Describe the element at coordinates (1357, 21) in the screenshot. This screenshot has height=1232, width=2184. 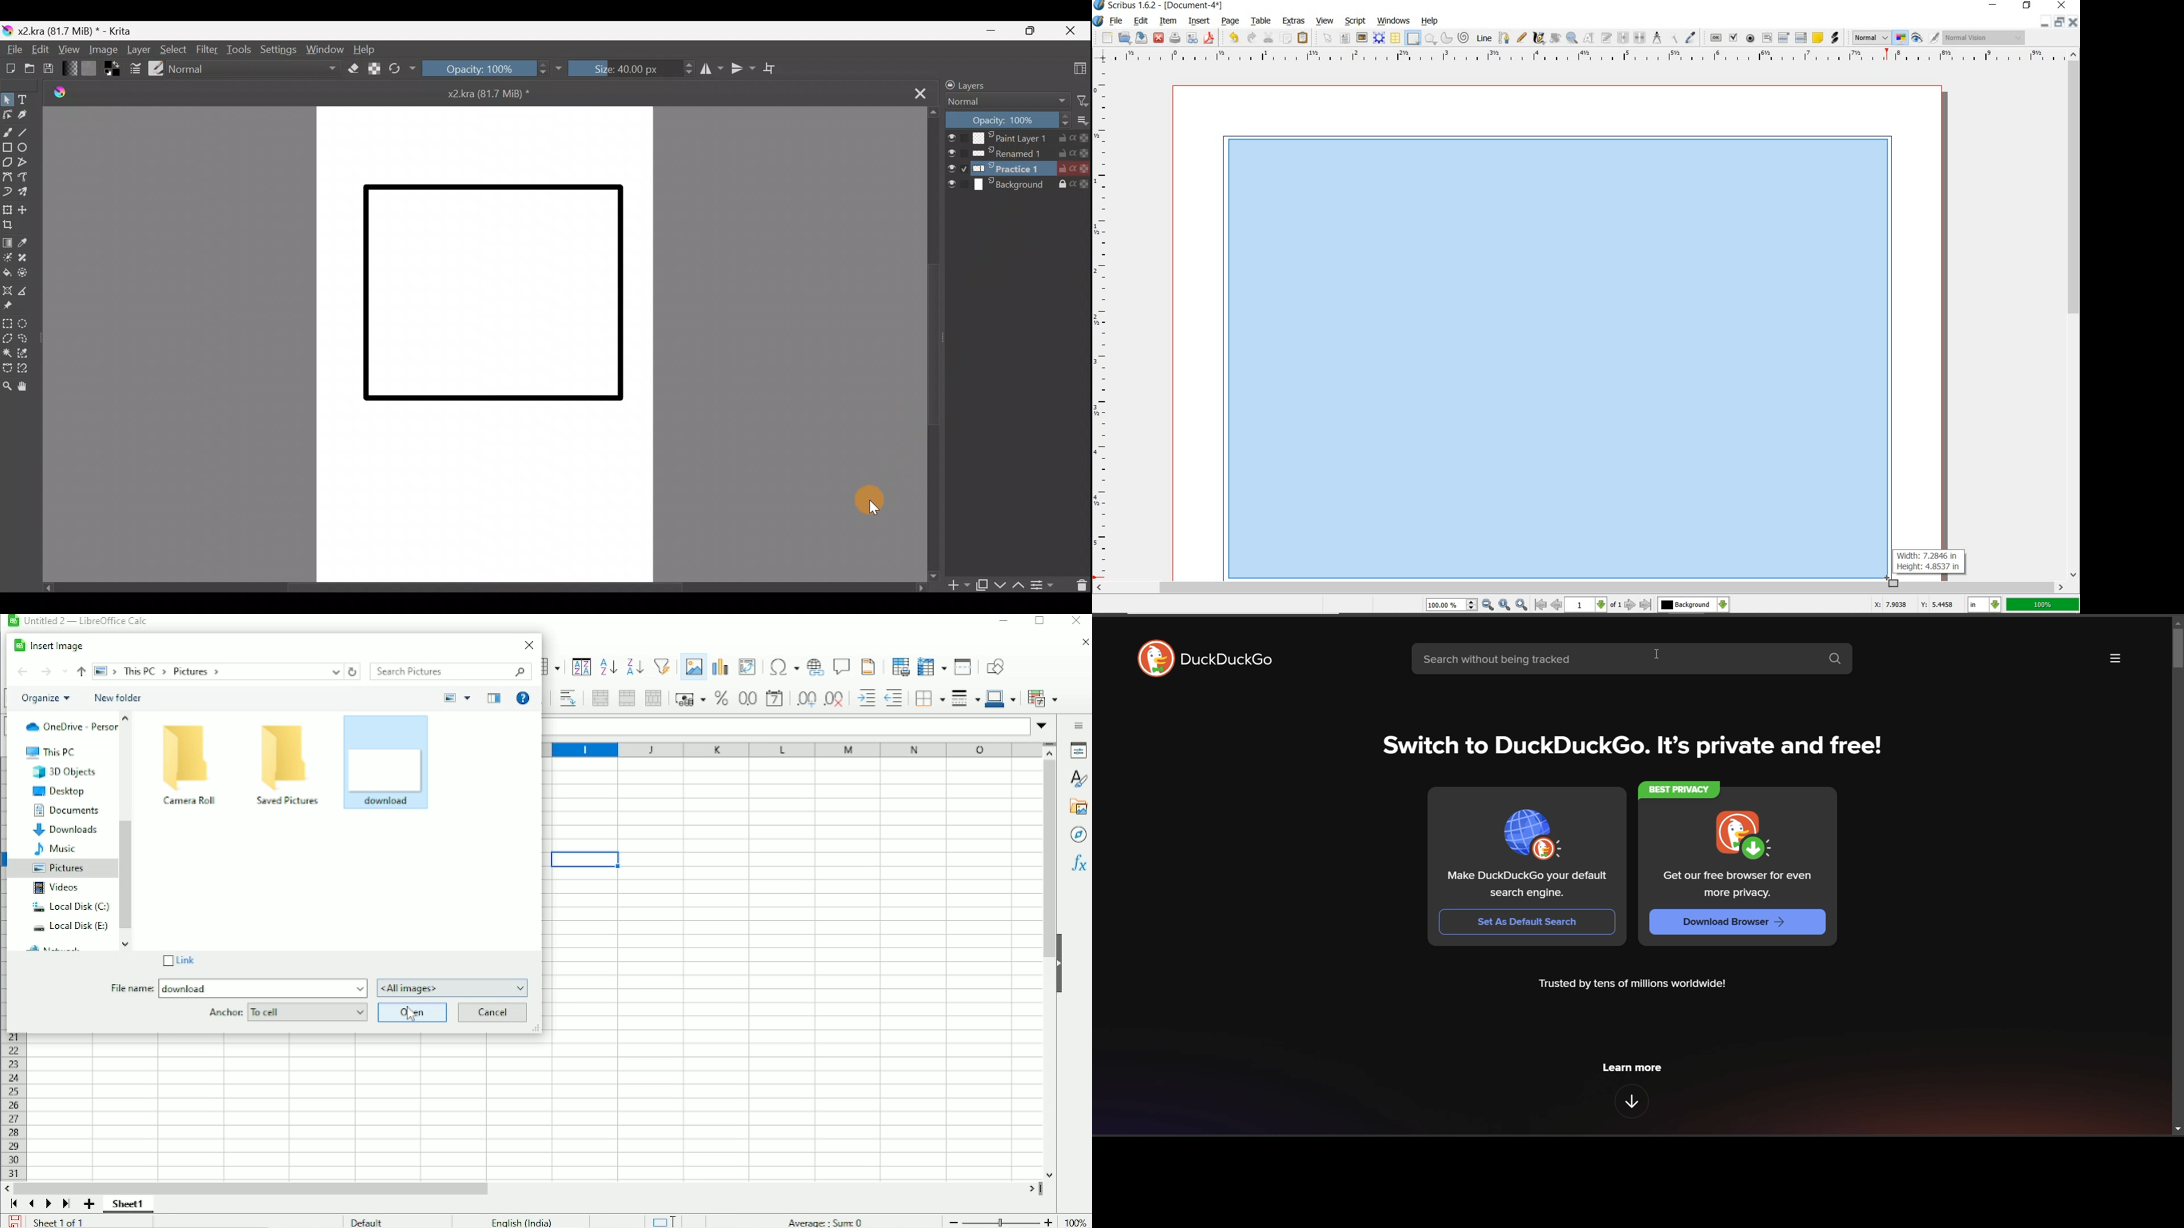
I see `script` at that location.